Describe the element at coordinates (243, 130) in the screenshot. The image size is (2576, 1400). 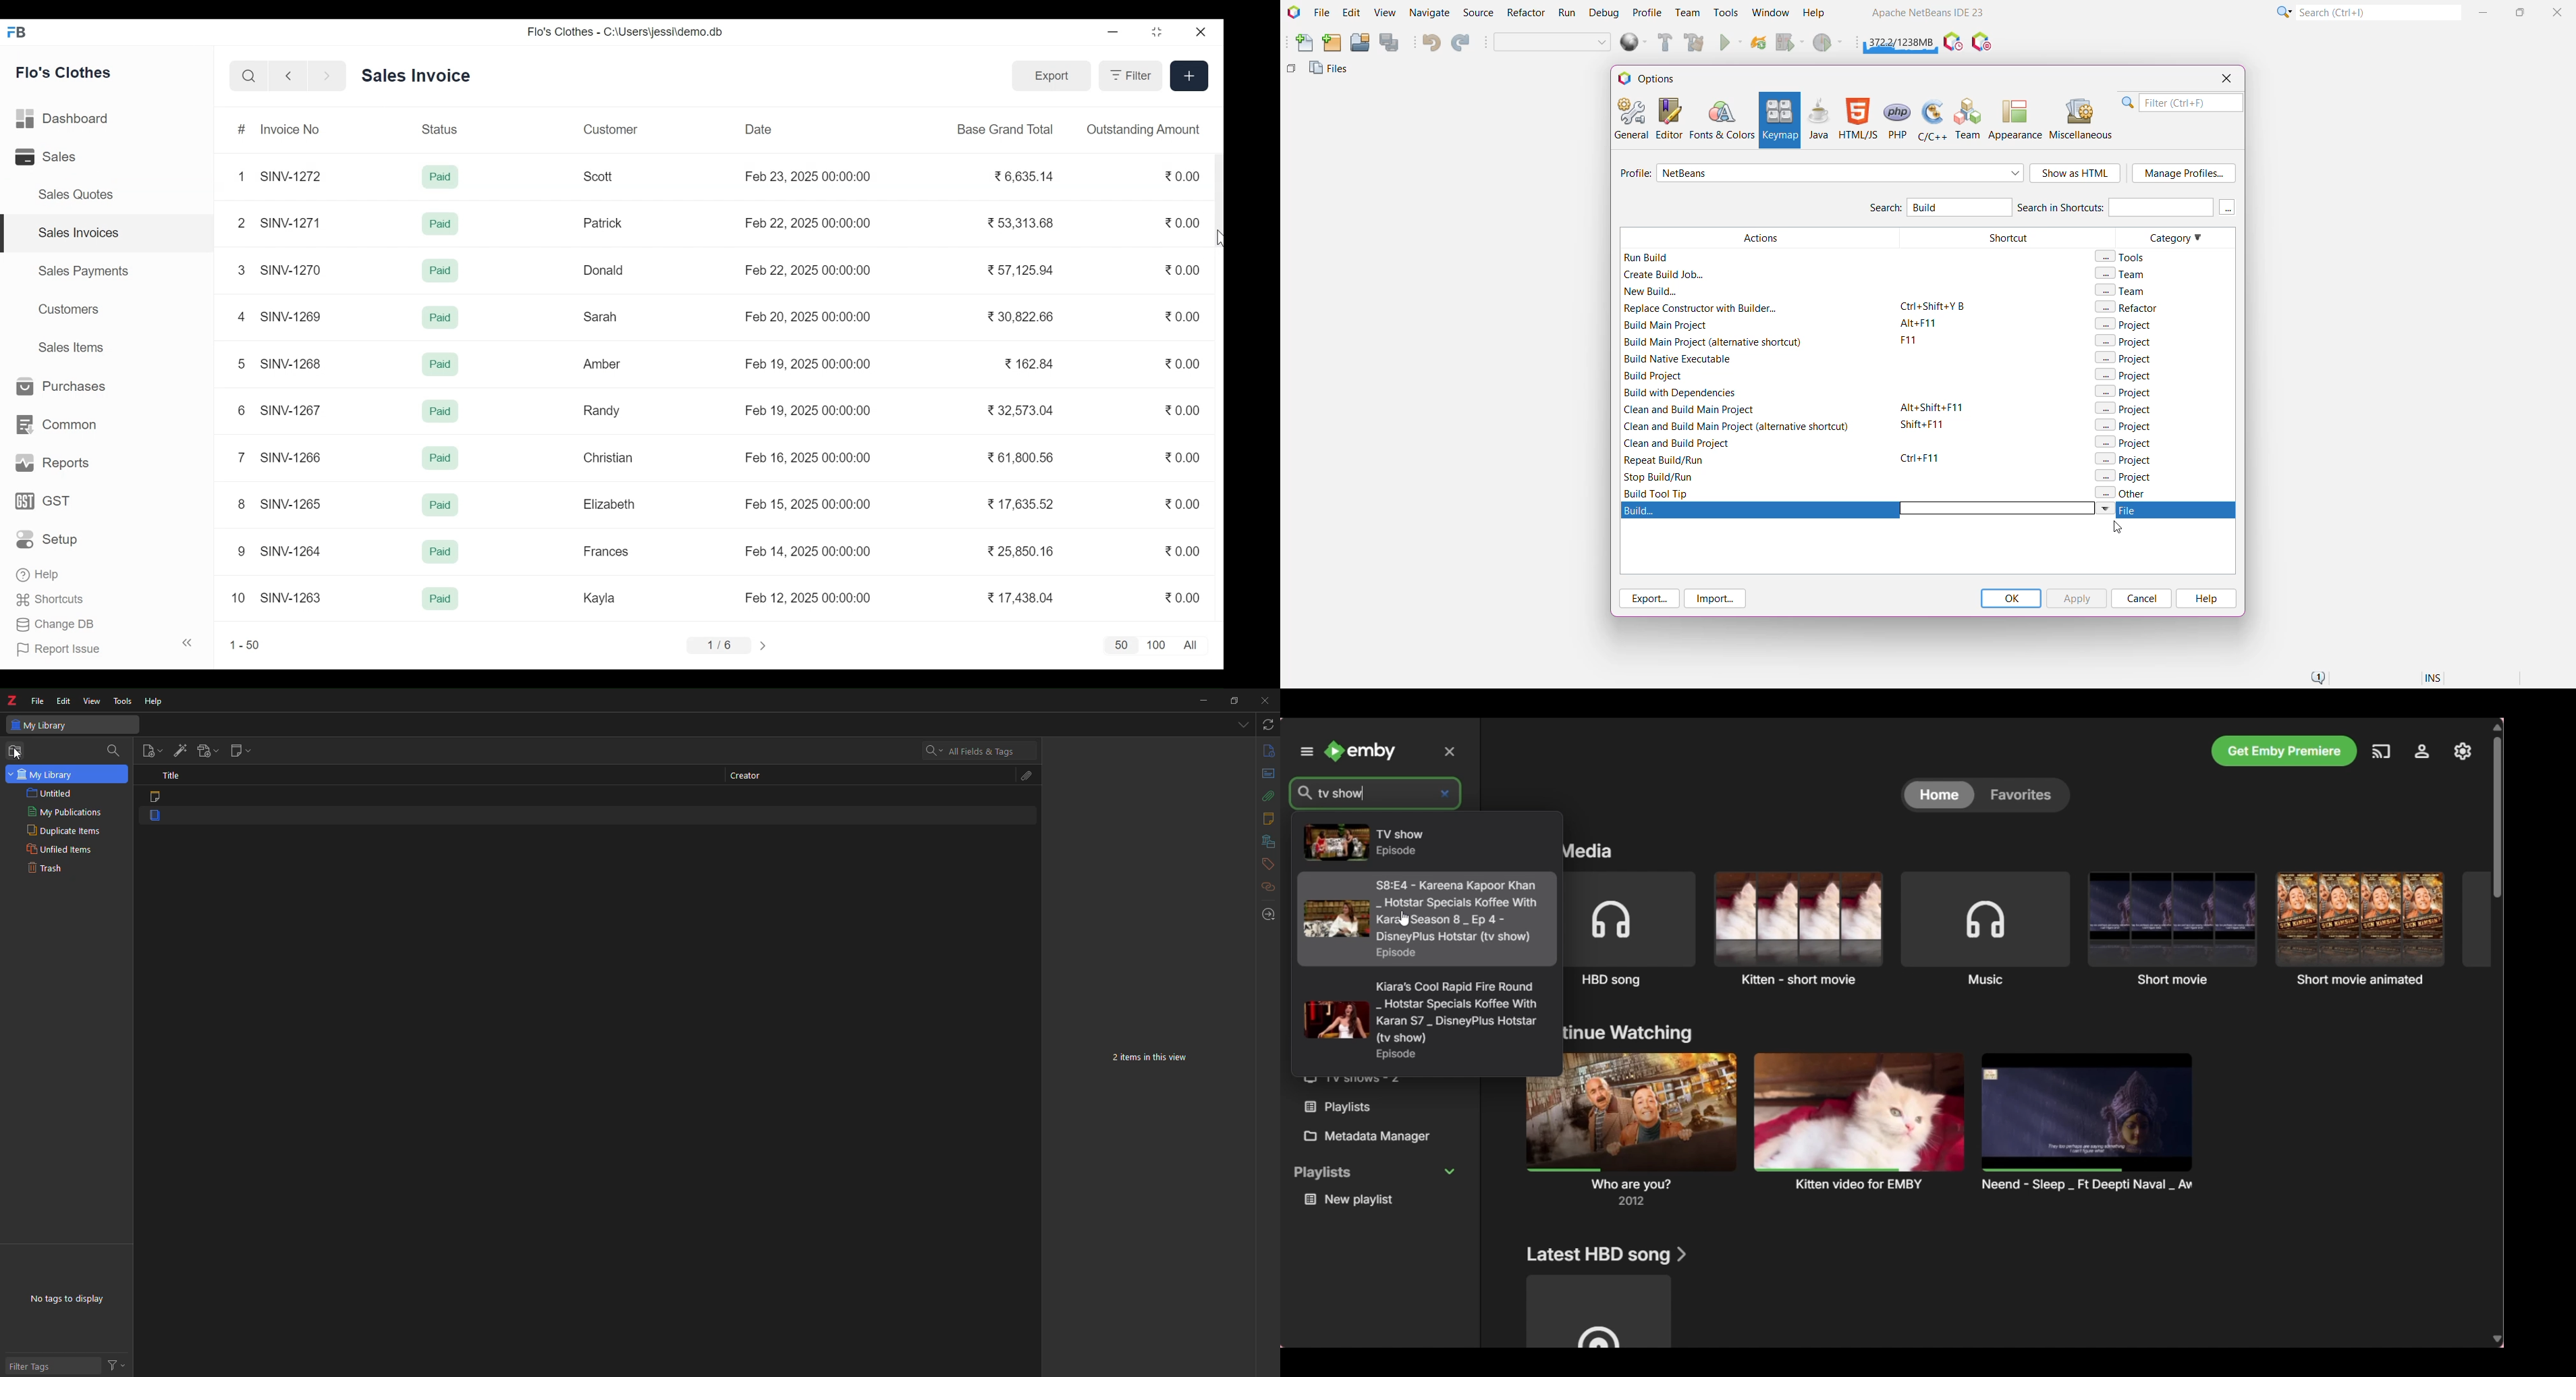
I see `#` at that location.